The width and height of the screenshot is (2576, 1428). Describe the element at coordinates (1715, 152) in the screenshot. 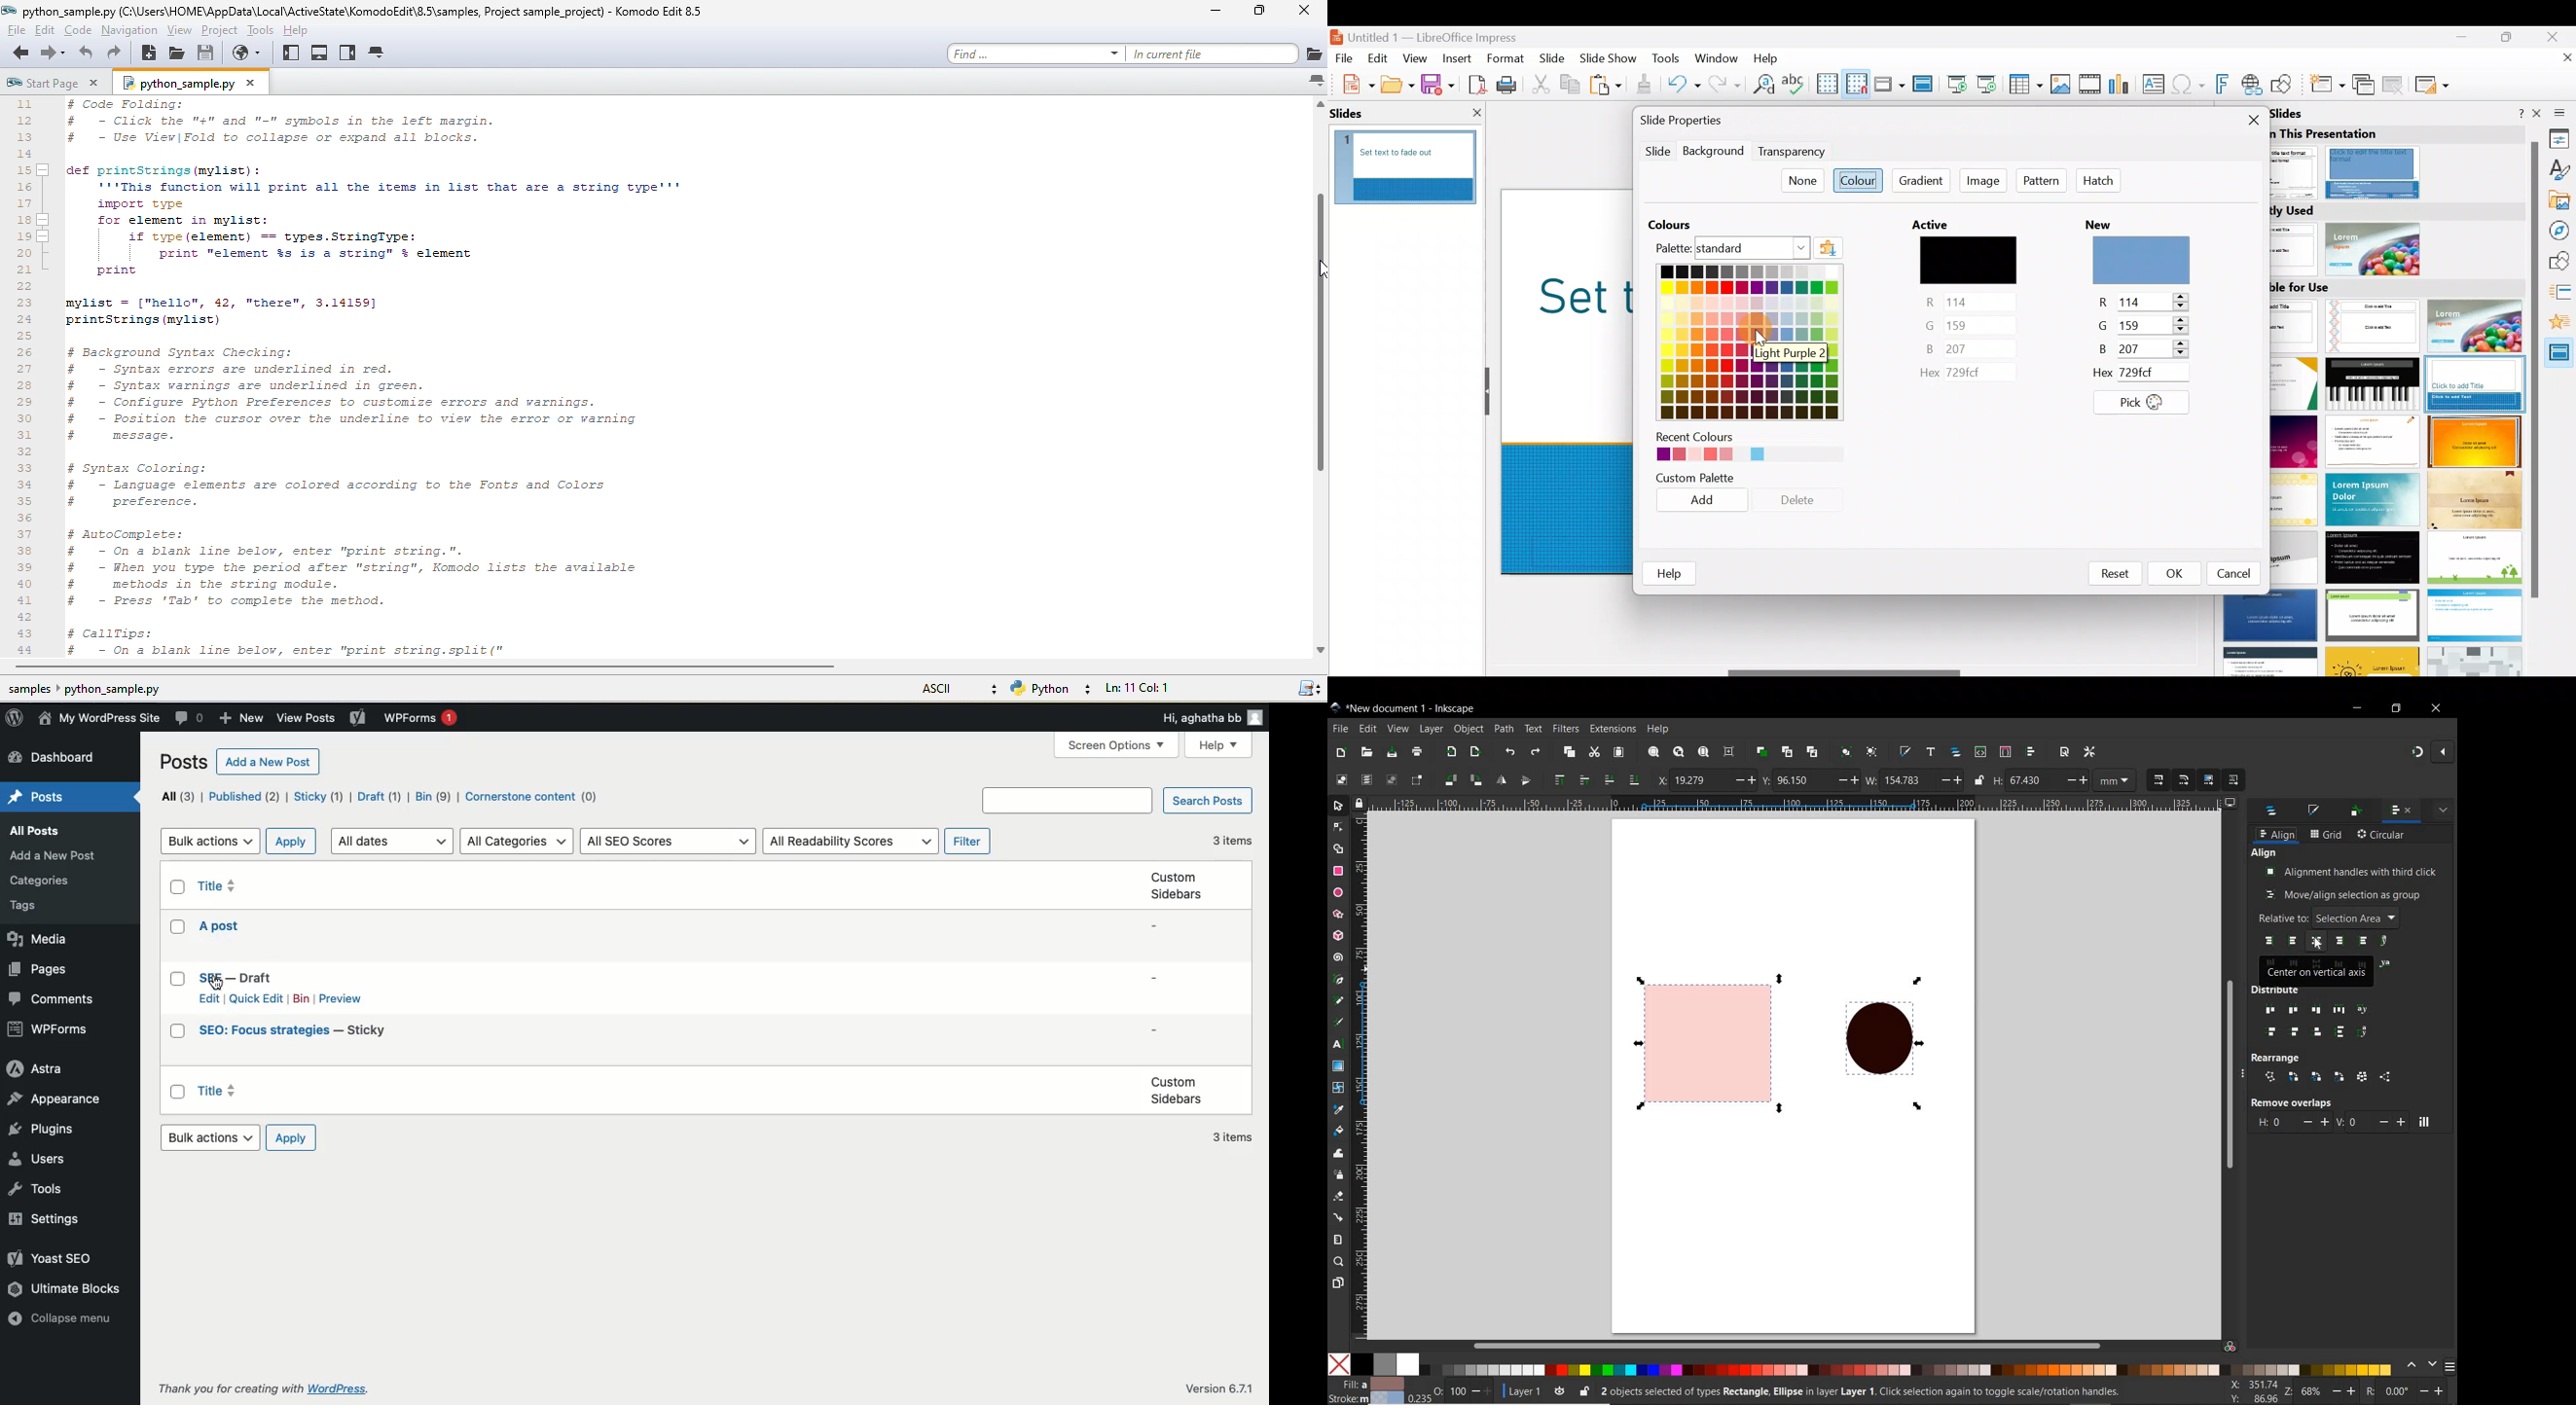

I see `Background` at that location.